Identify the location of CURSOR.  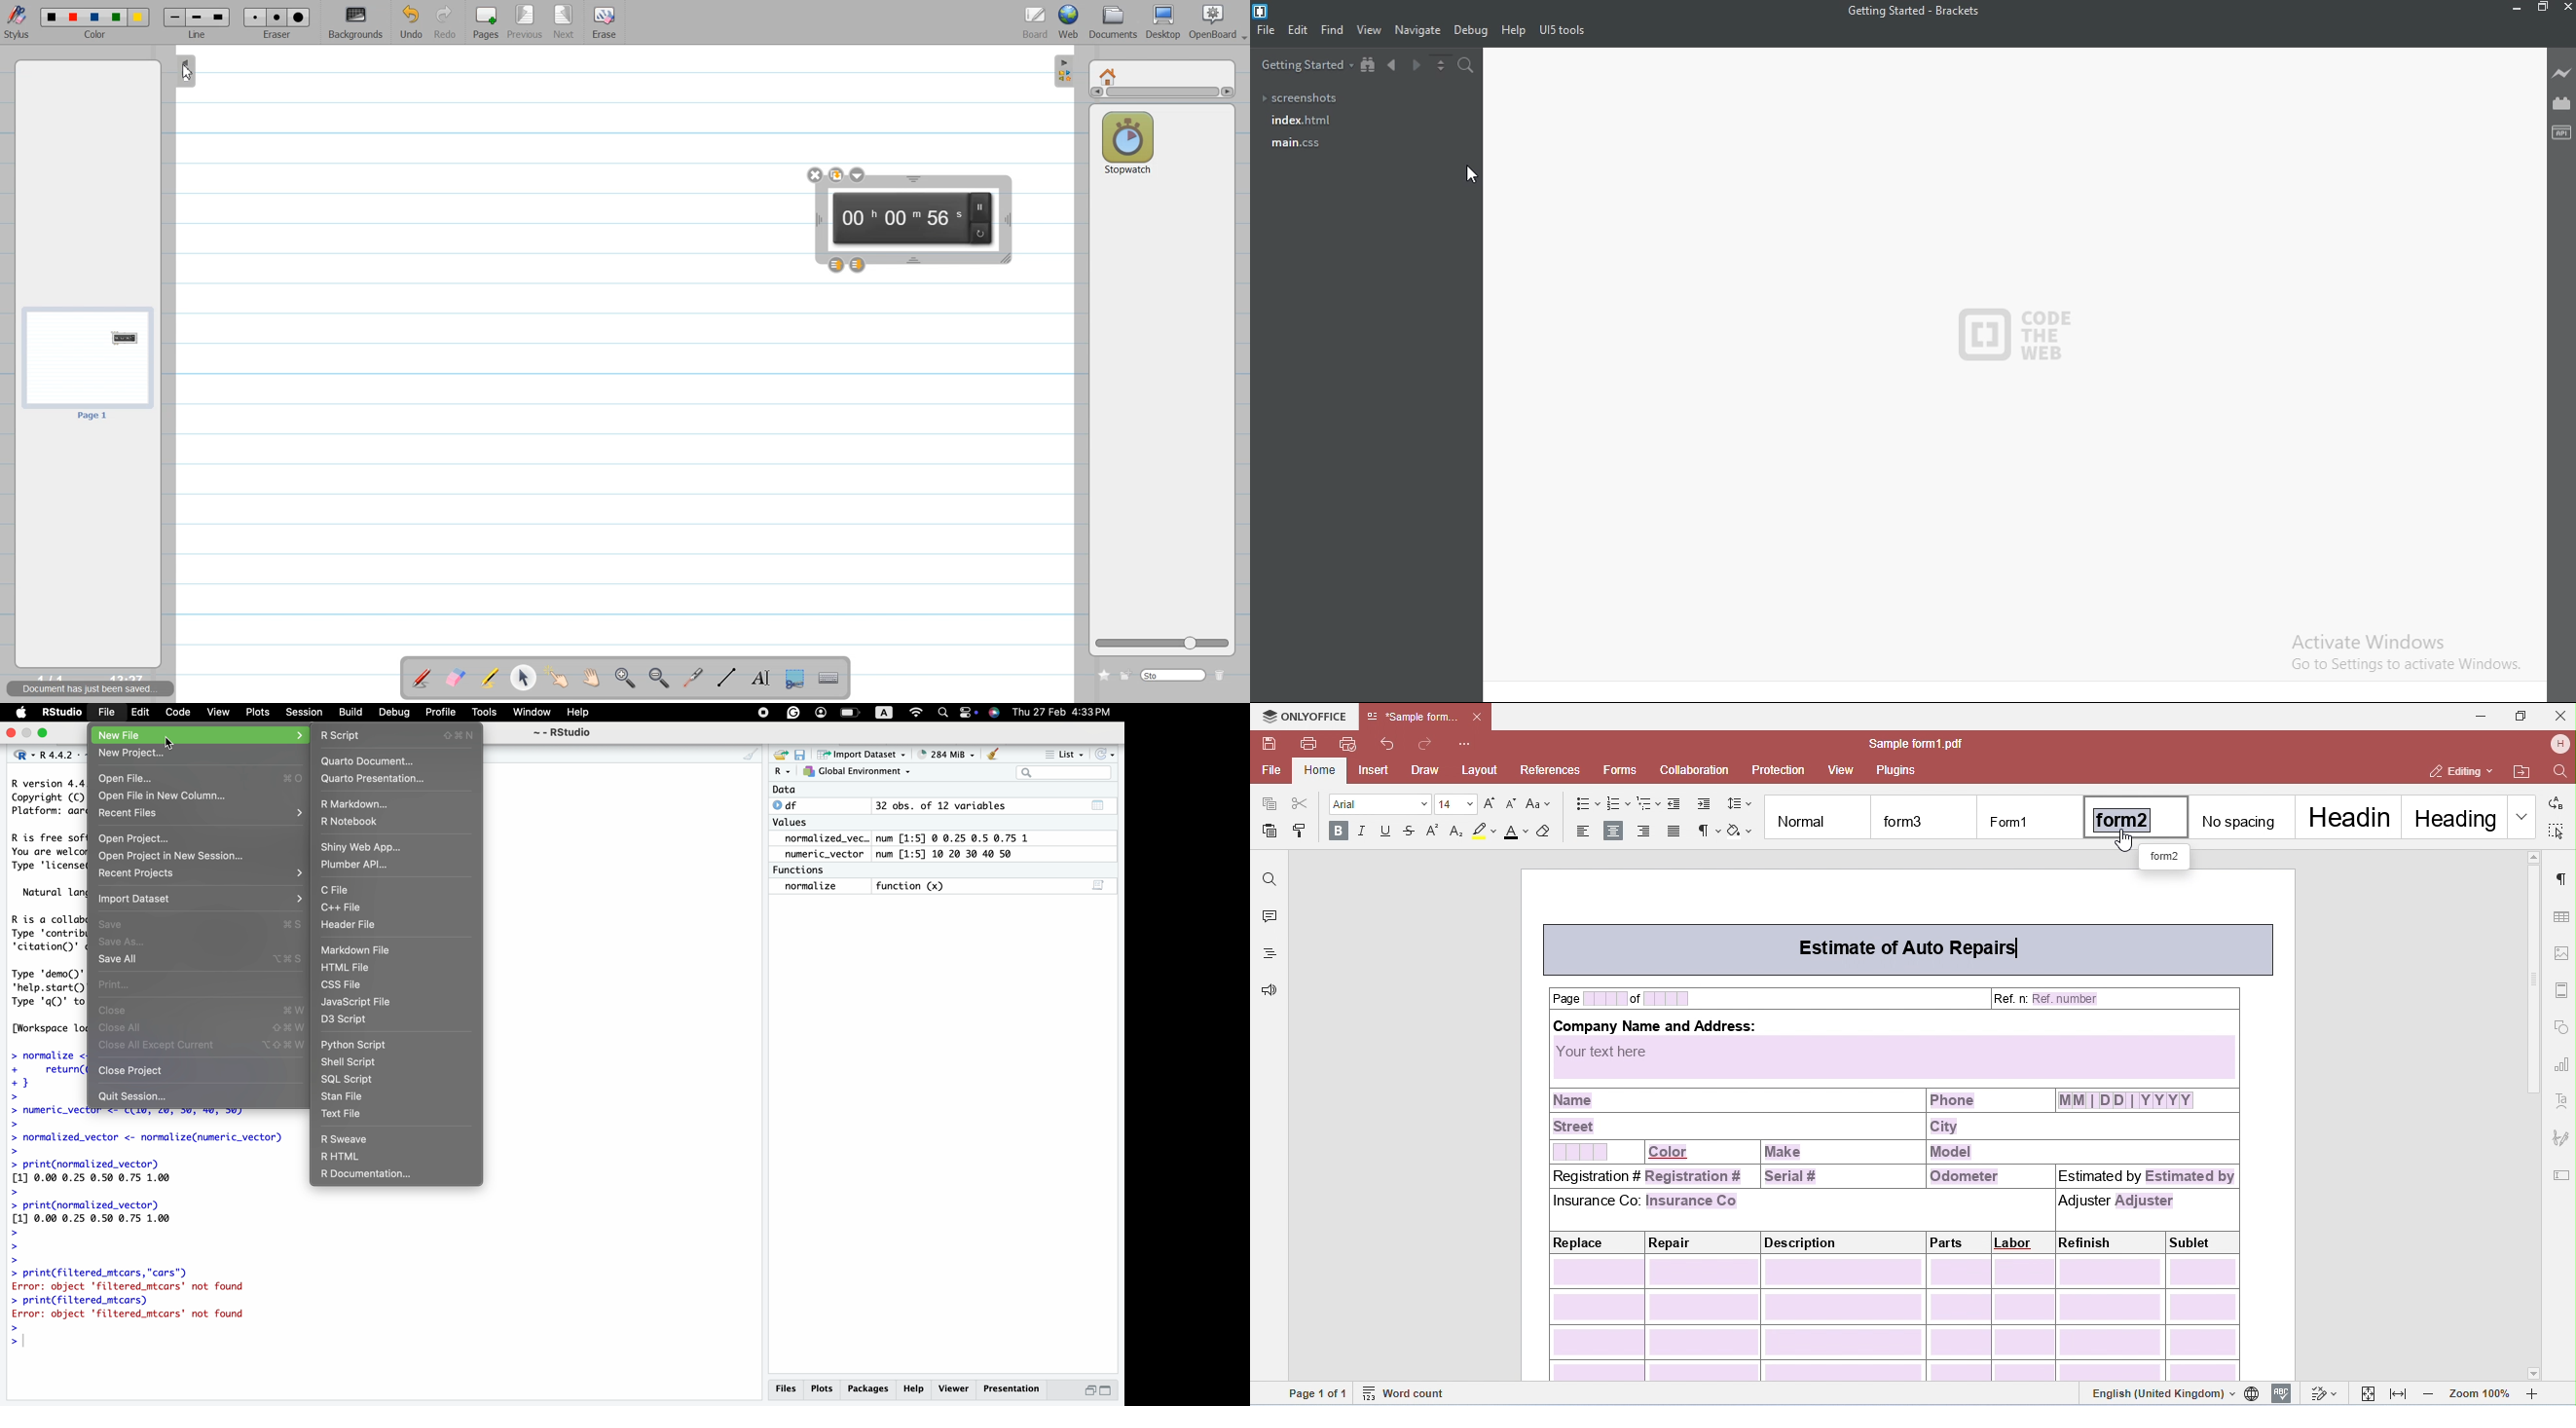
(172, 741).